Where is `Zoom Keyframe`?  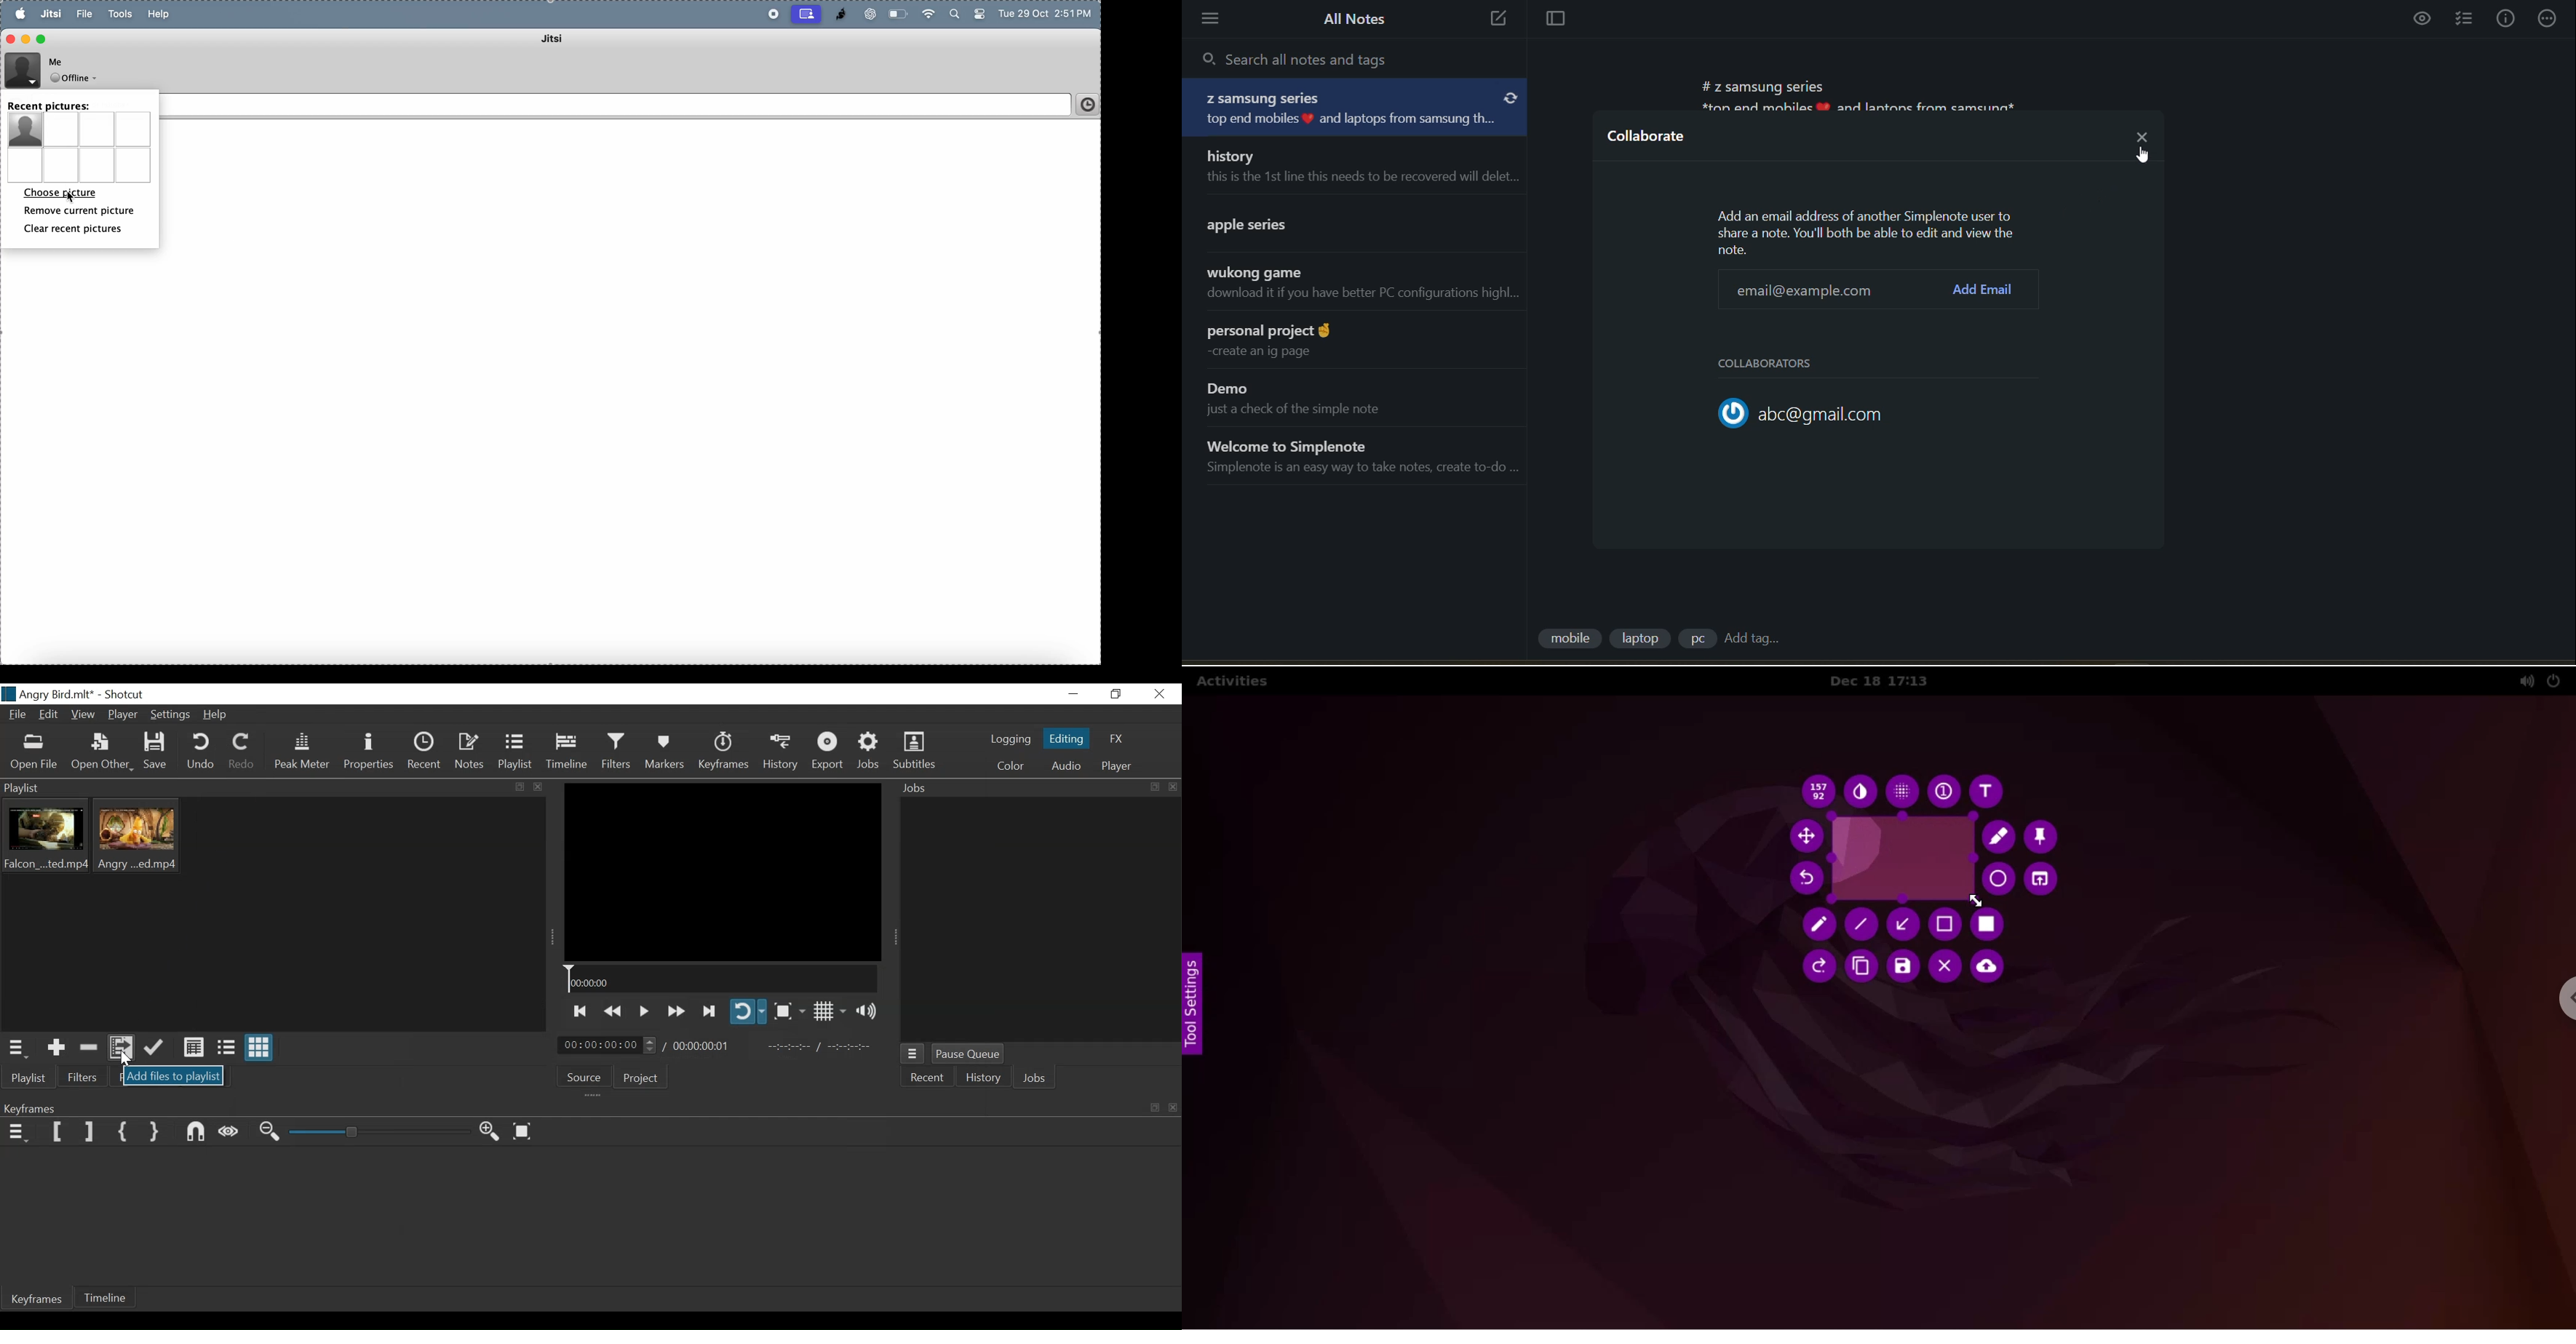 Zoom Keyframe is located at coordinates (381, 1132).